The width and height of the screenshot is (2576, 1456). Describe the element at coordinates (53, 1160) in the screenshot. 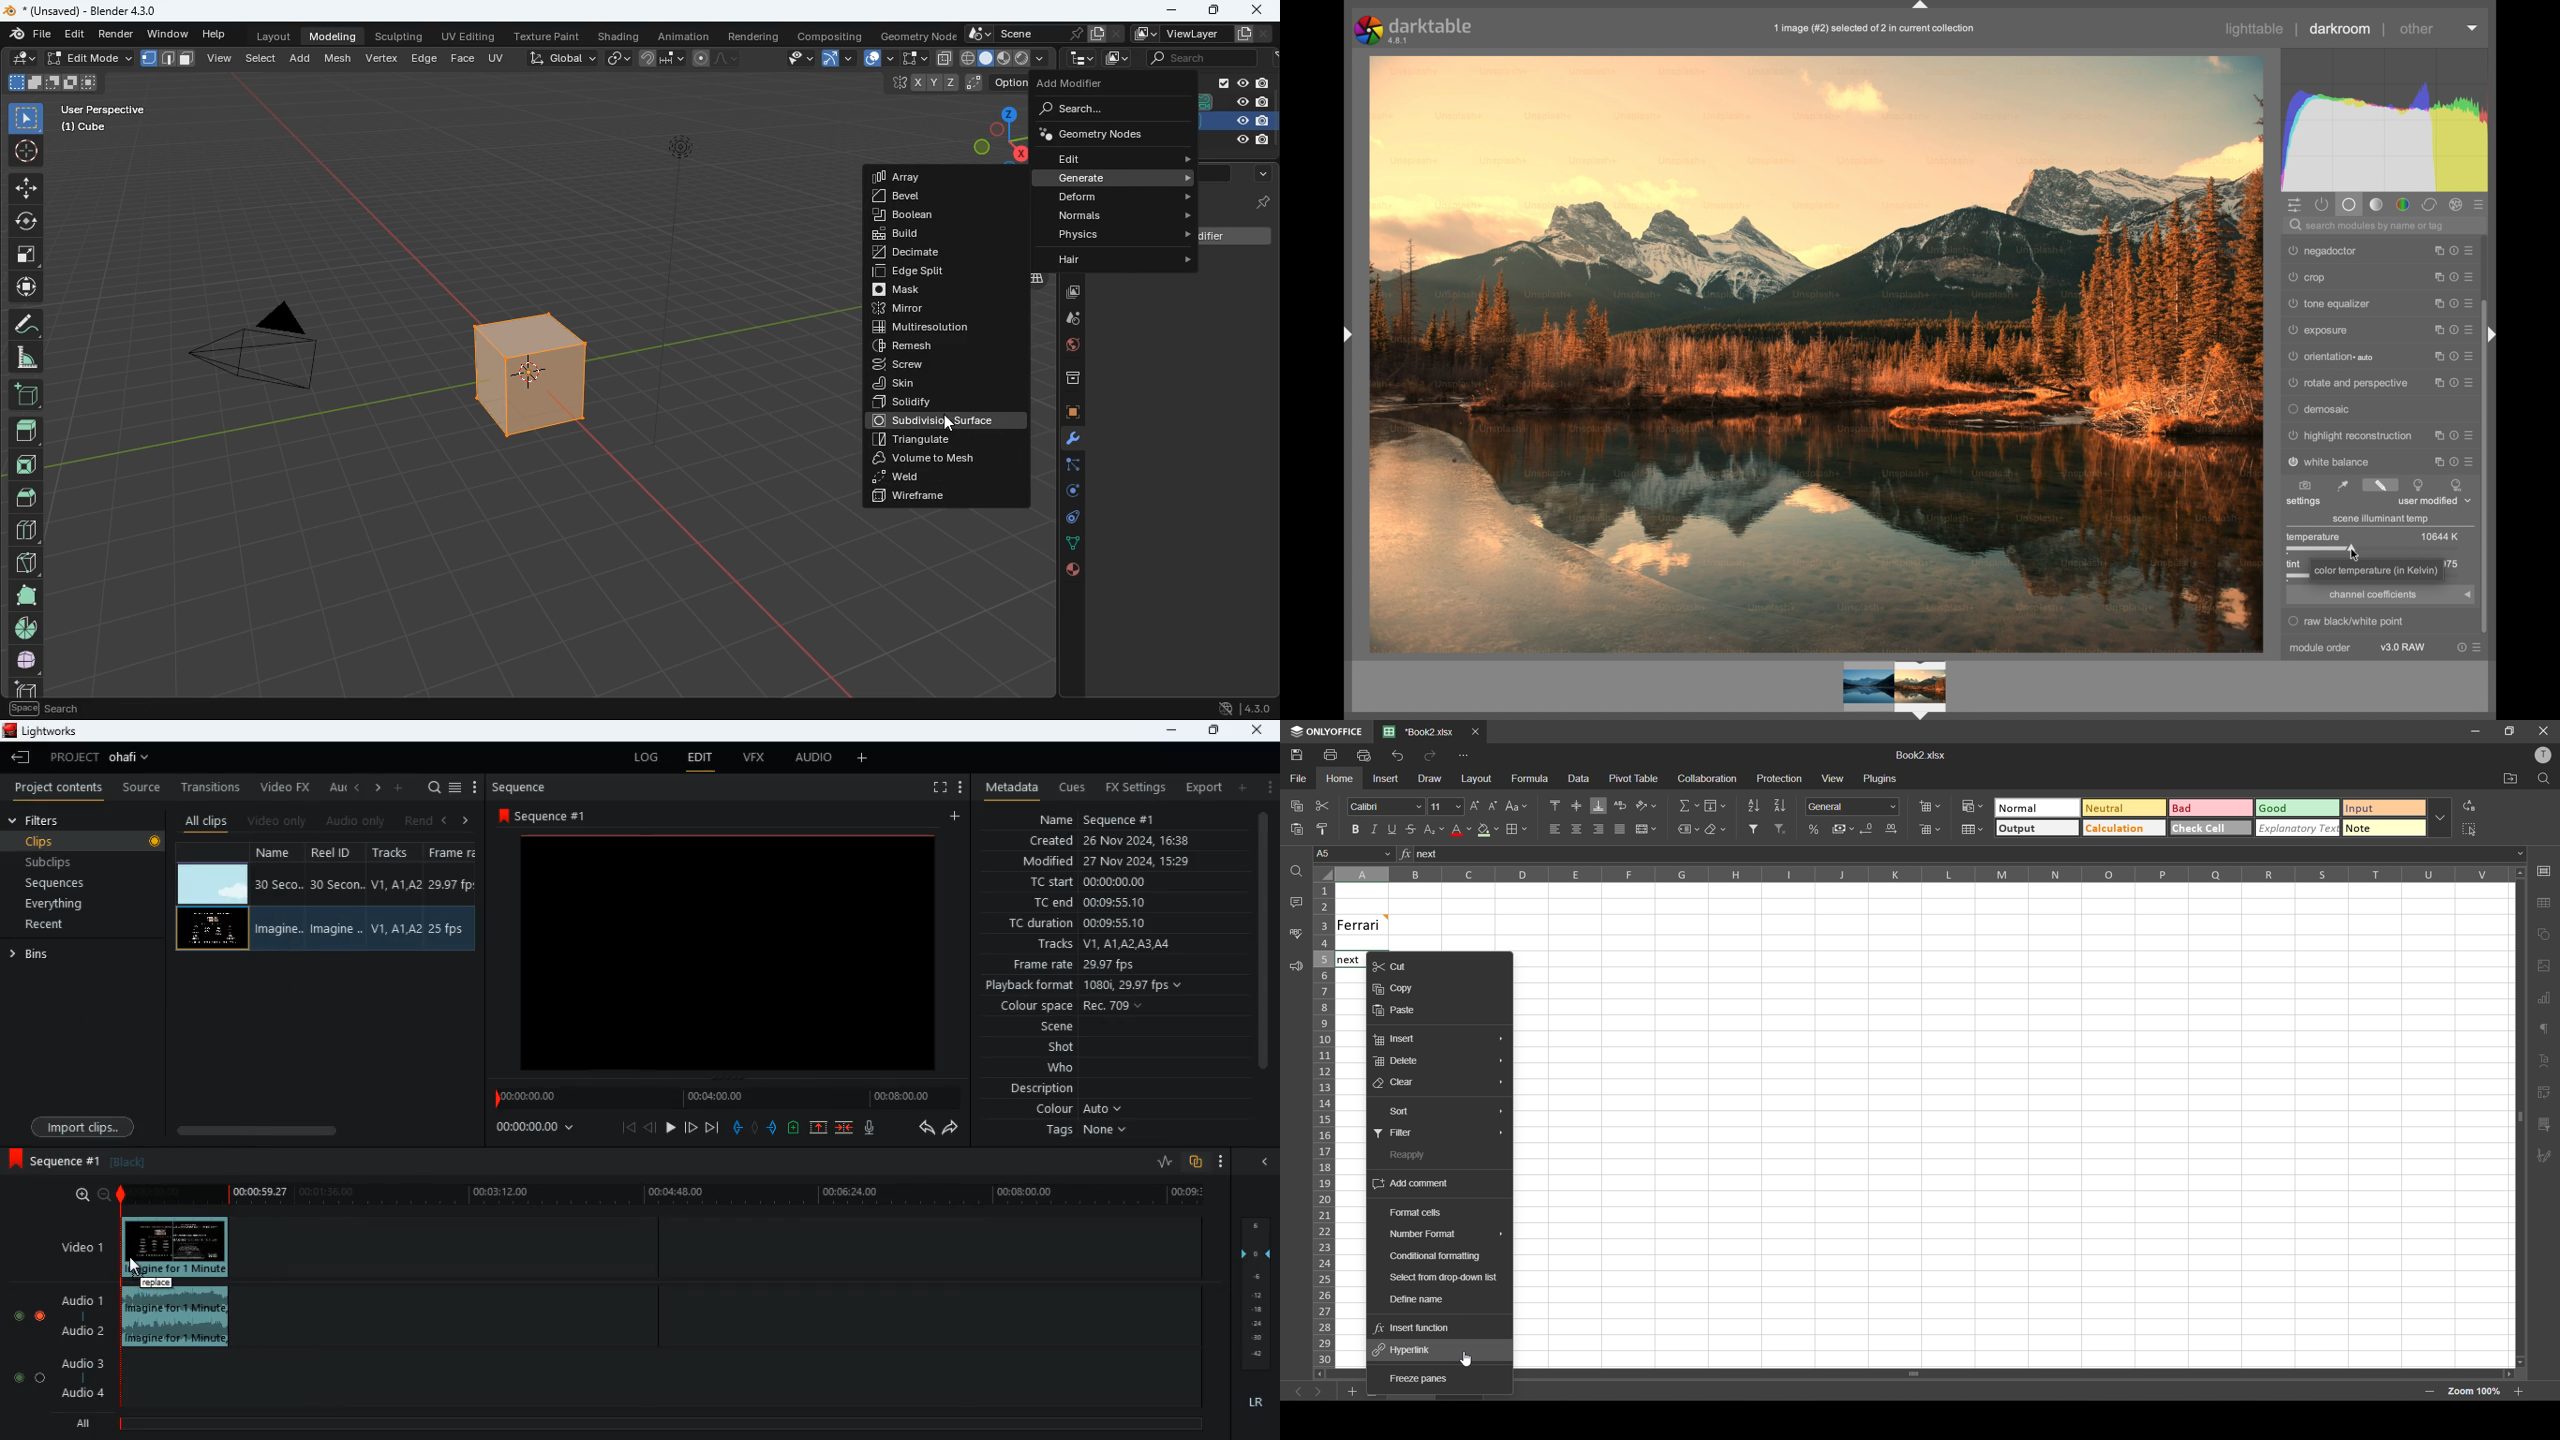

I see `sequence` at that location.